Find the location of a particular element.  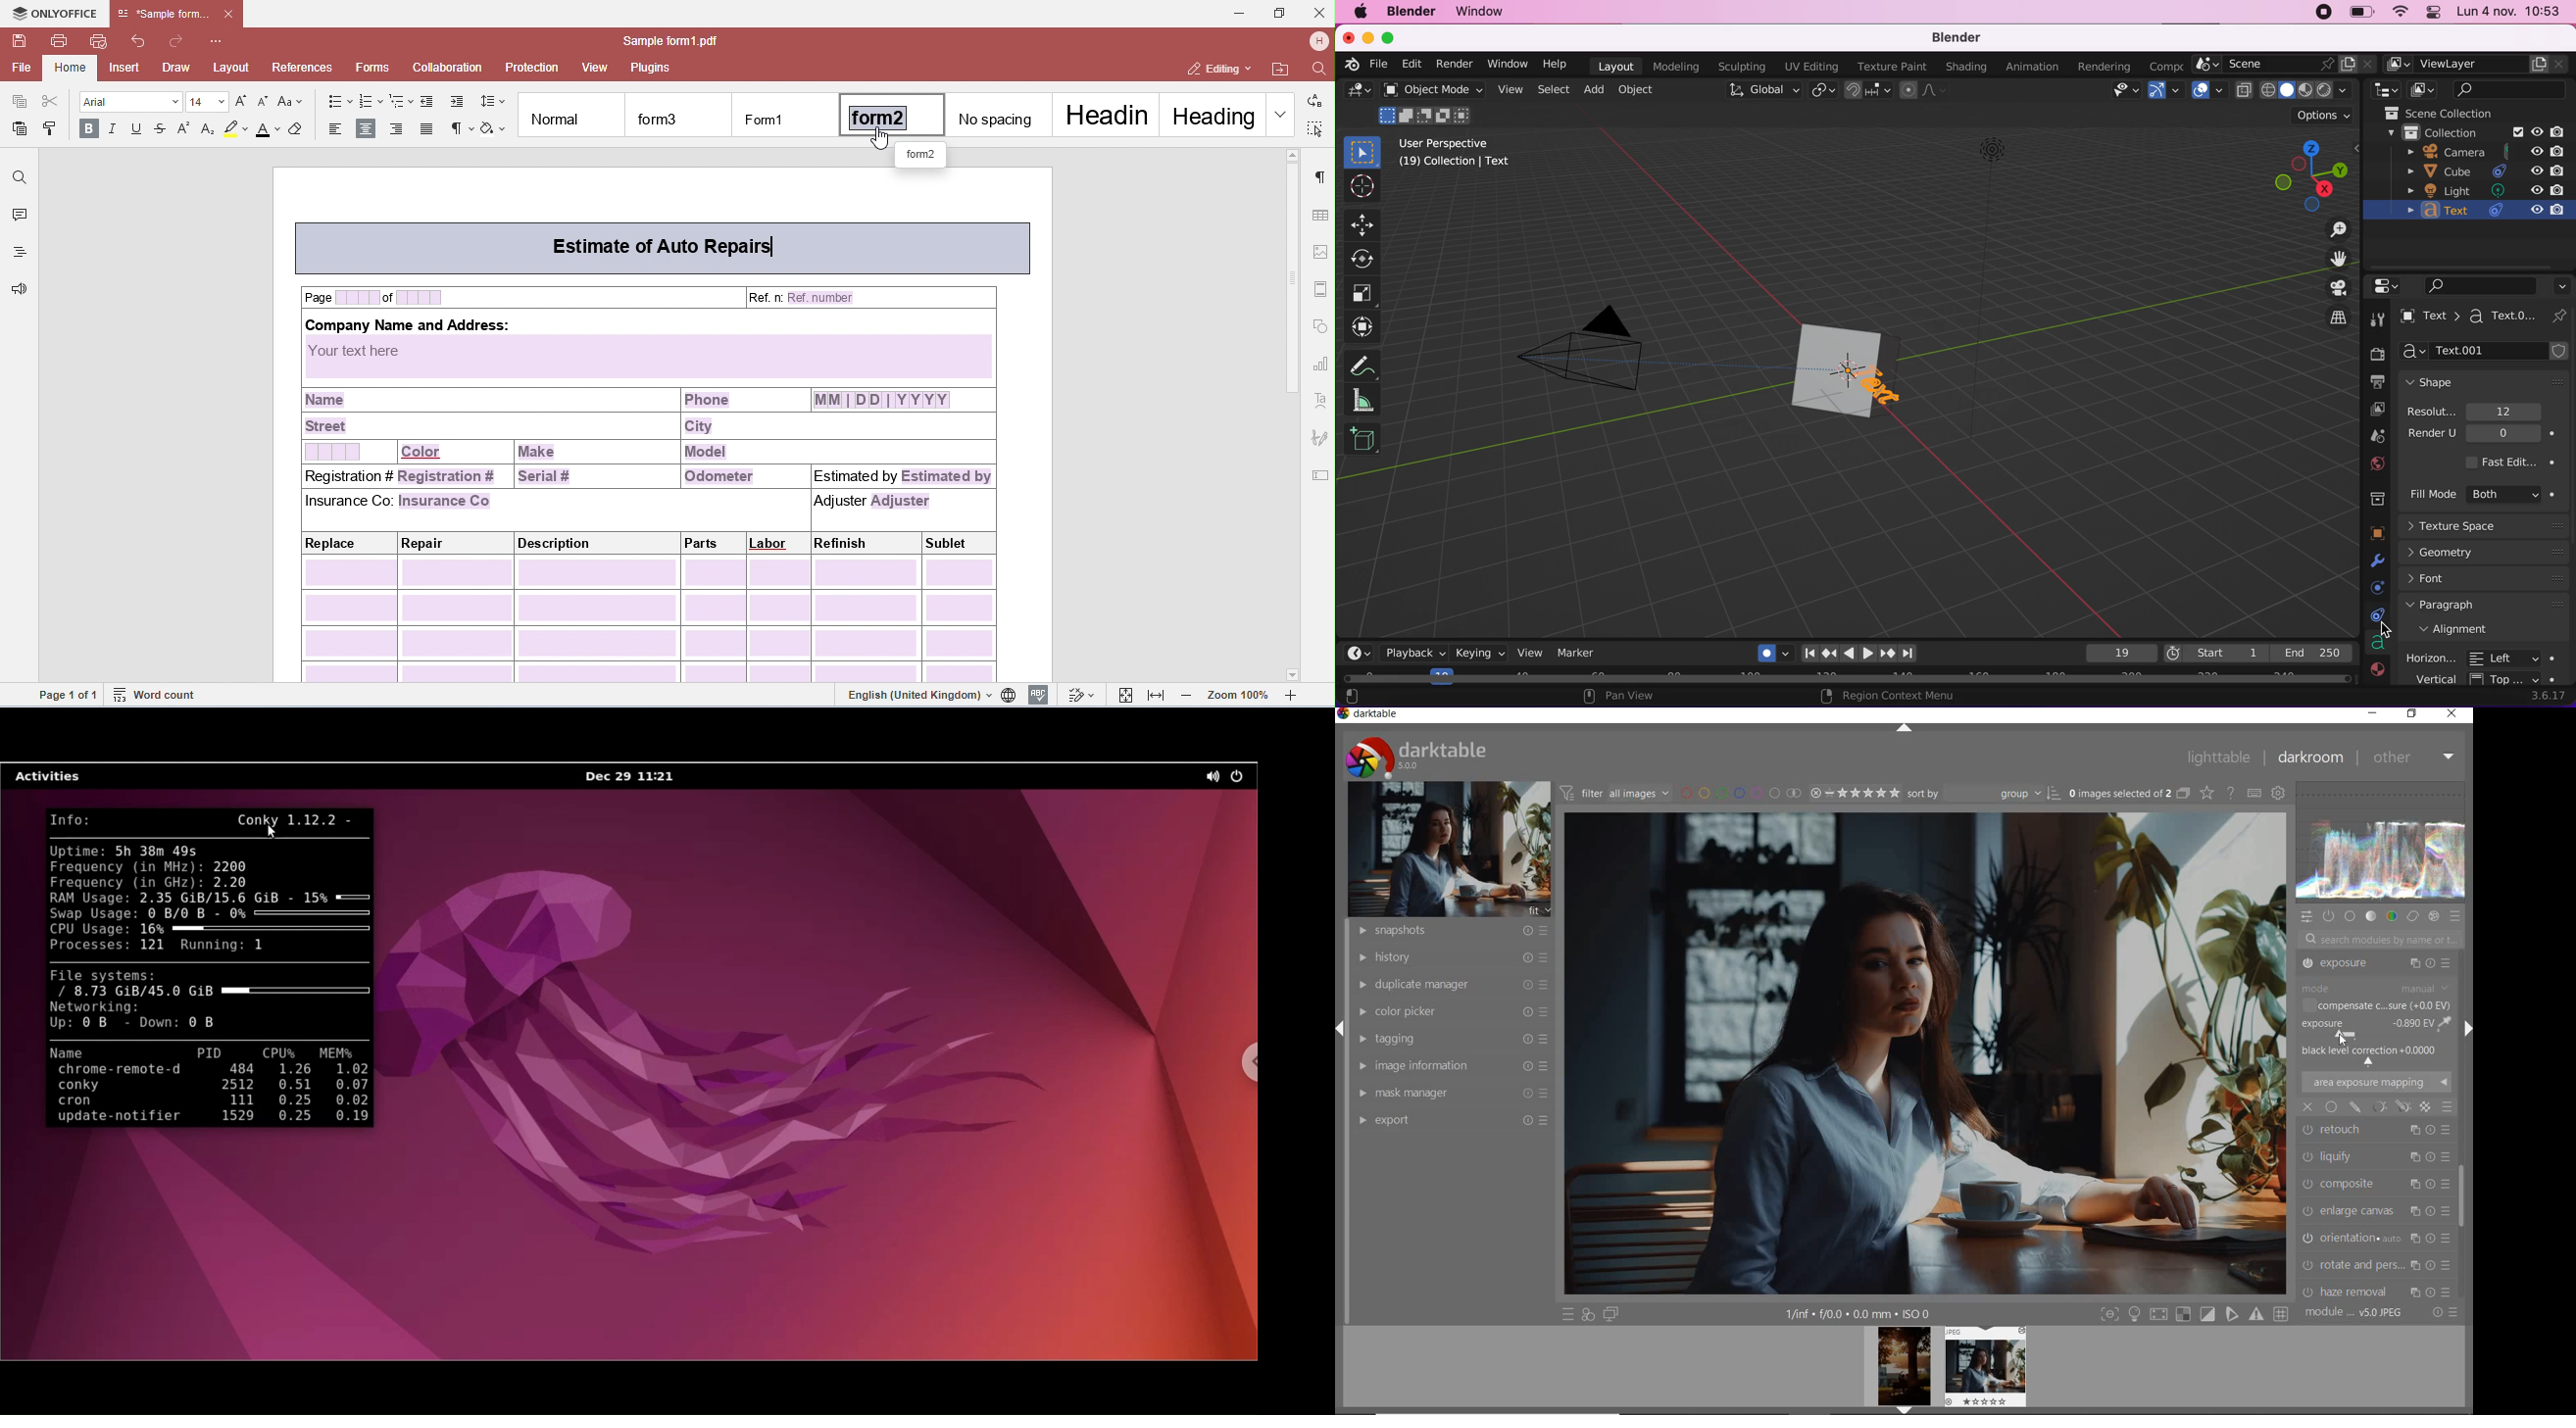

selected area is located at coordinates (2057, 1159).